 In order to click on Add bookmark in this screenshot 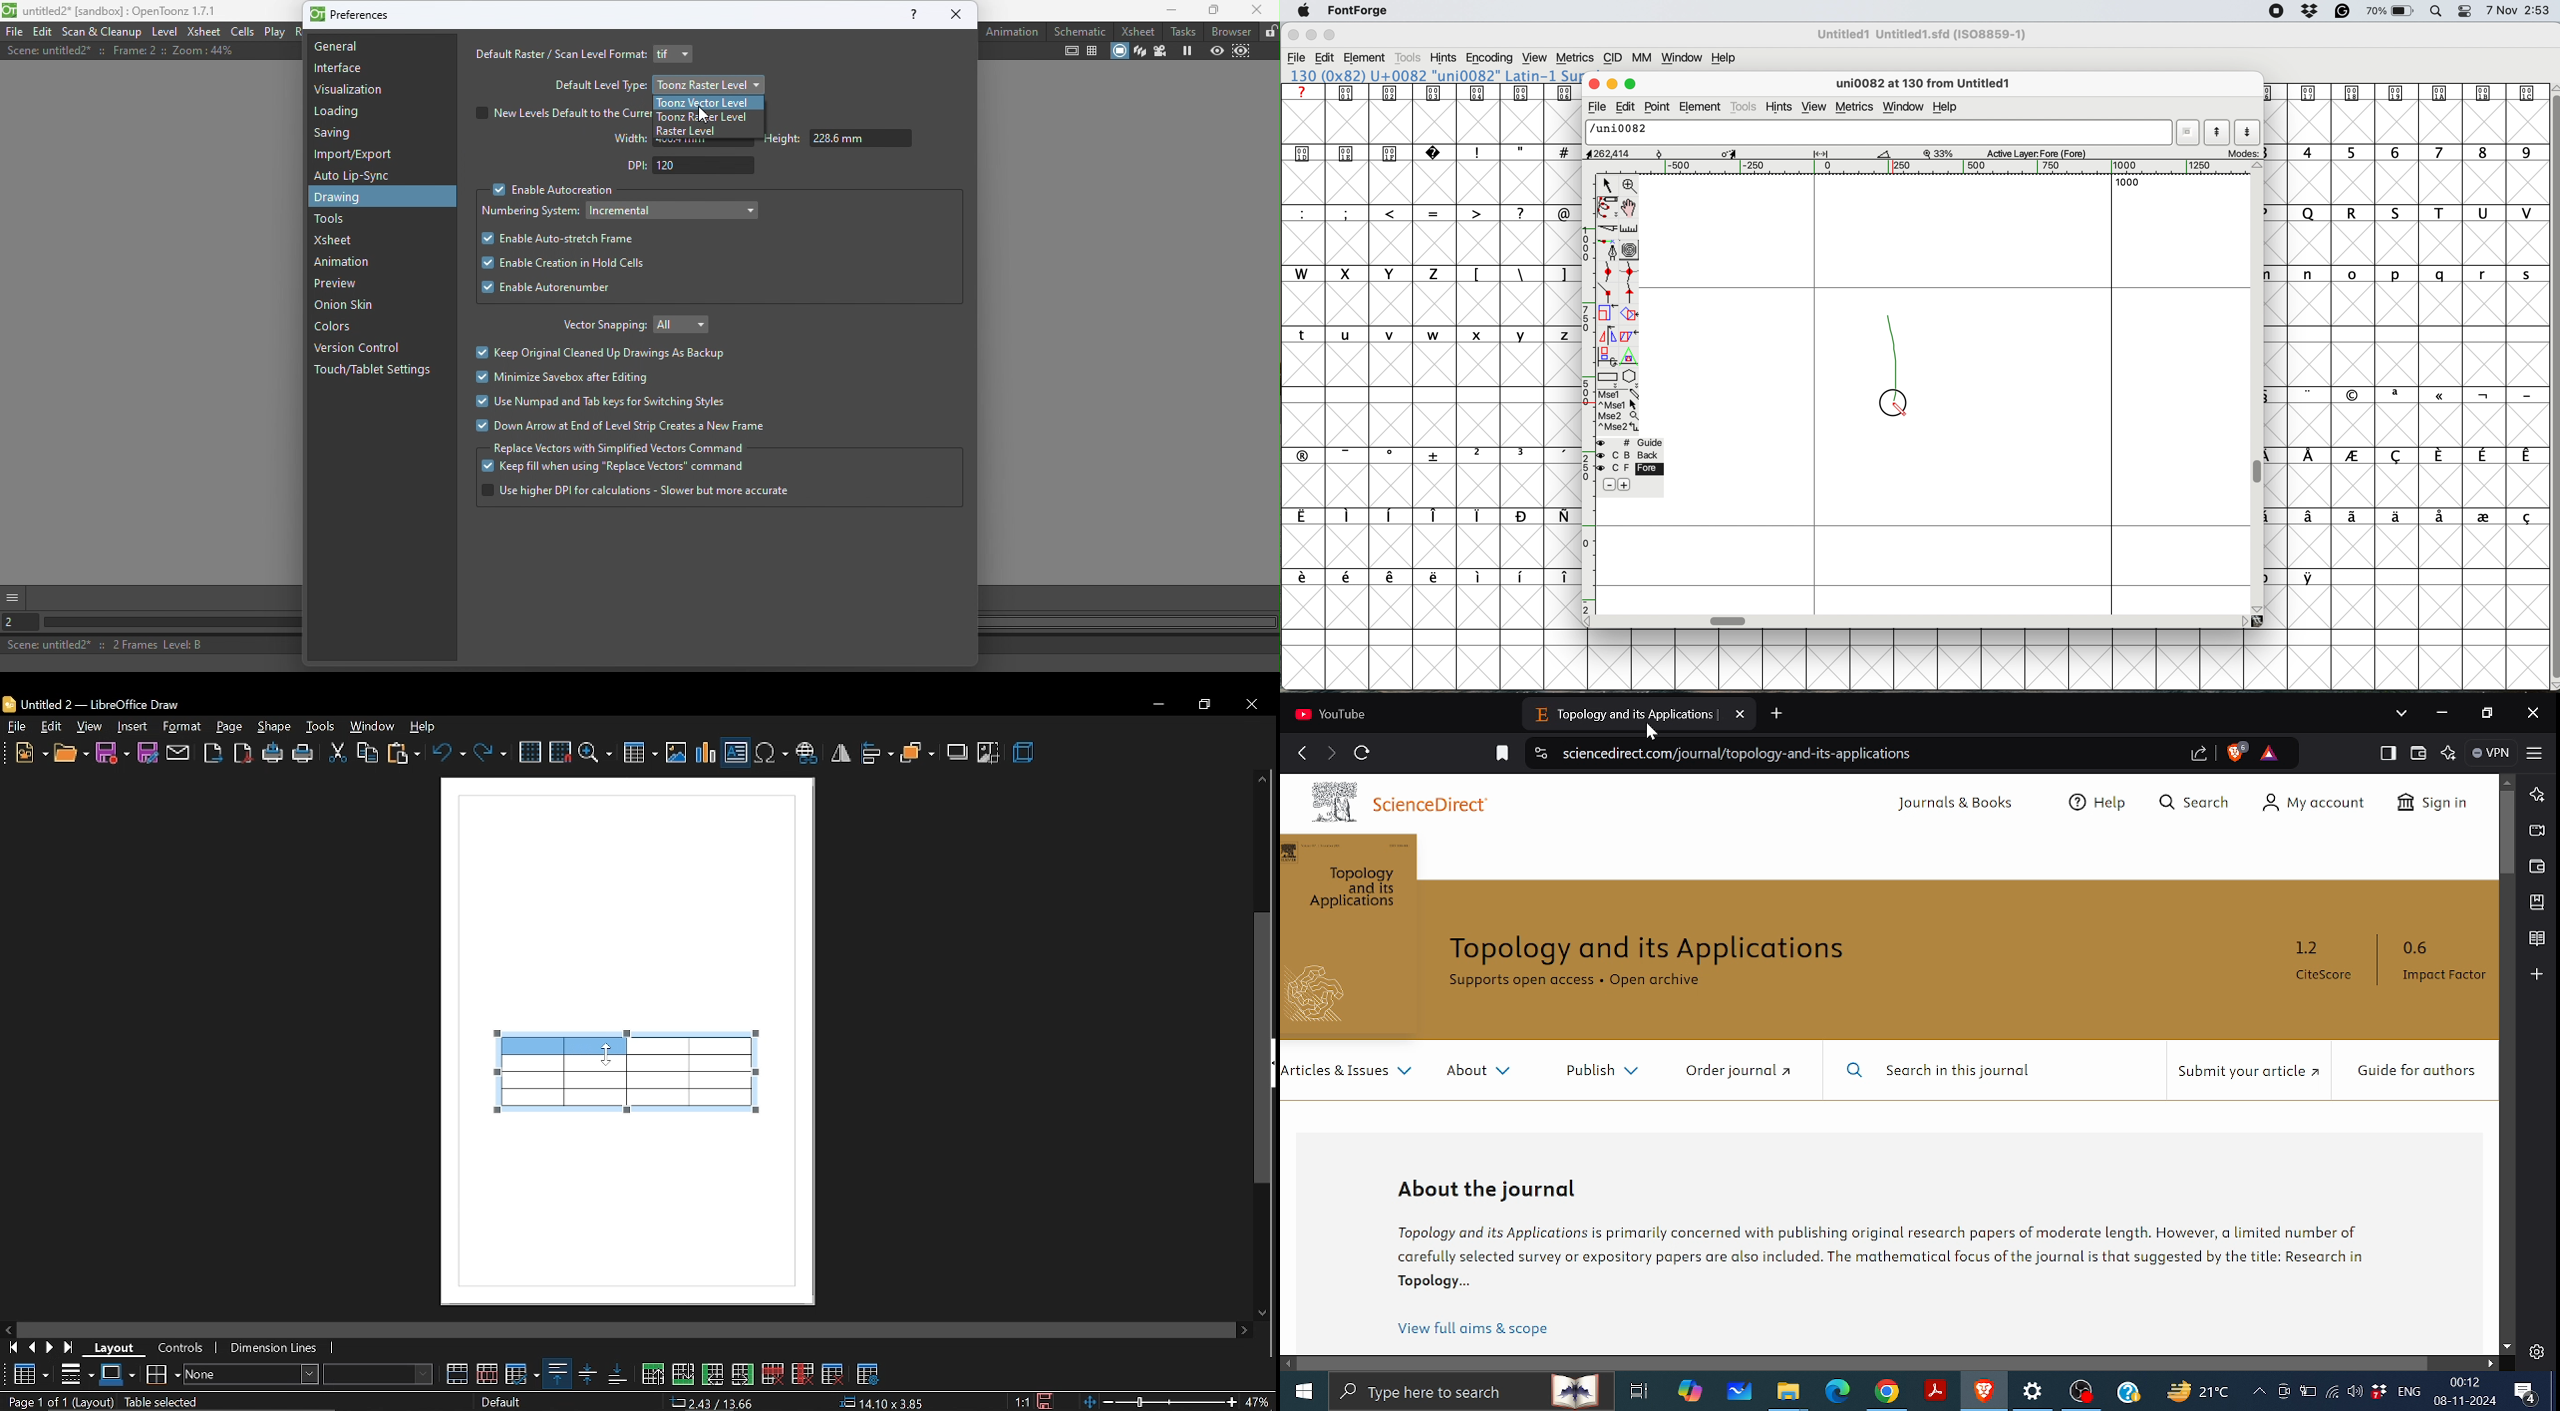, I will do `click(1503, 754)`.